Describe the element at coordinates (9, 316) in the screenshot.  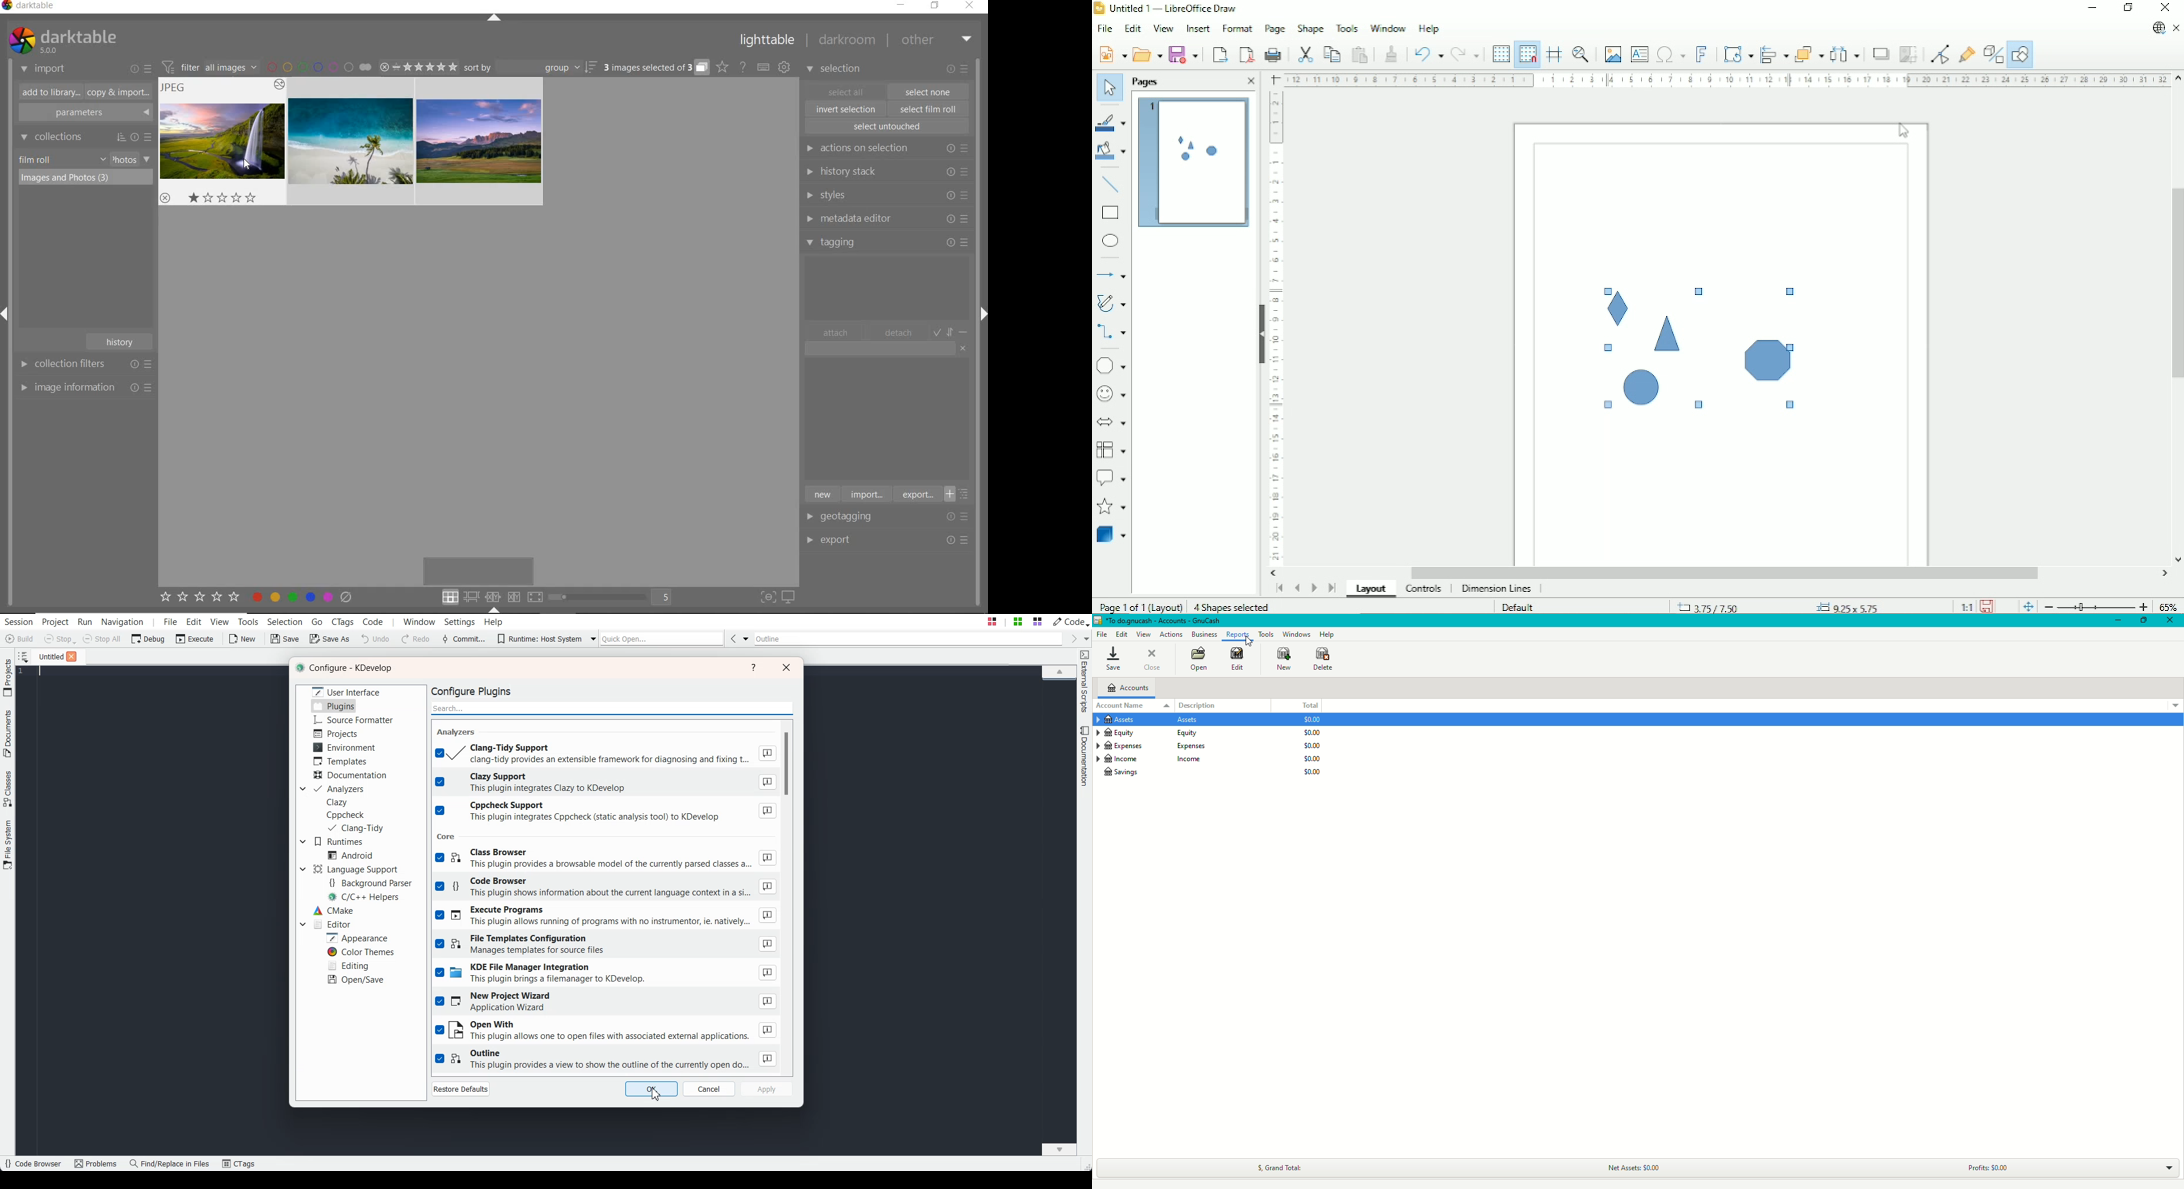
I see `Expand` at that location.